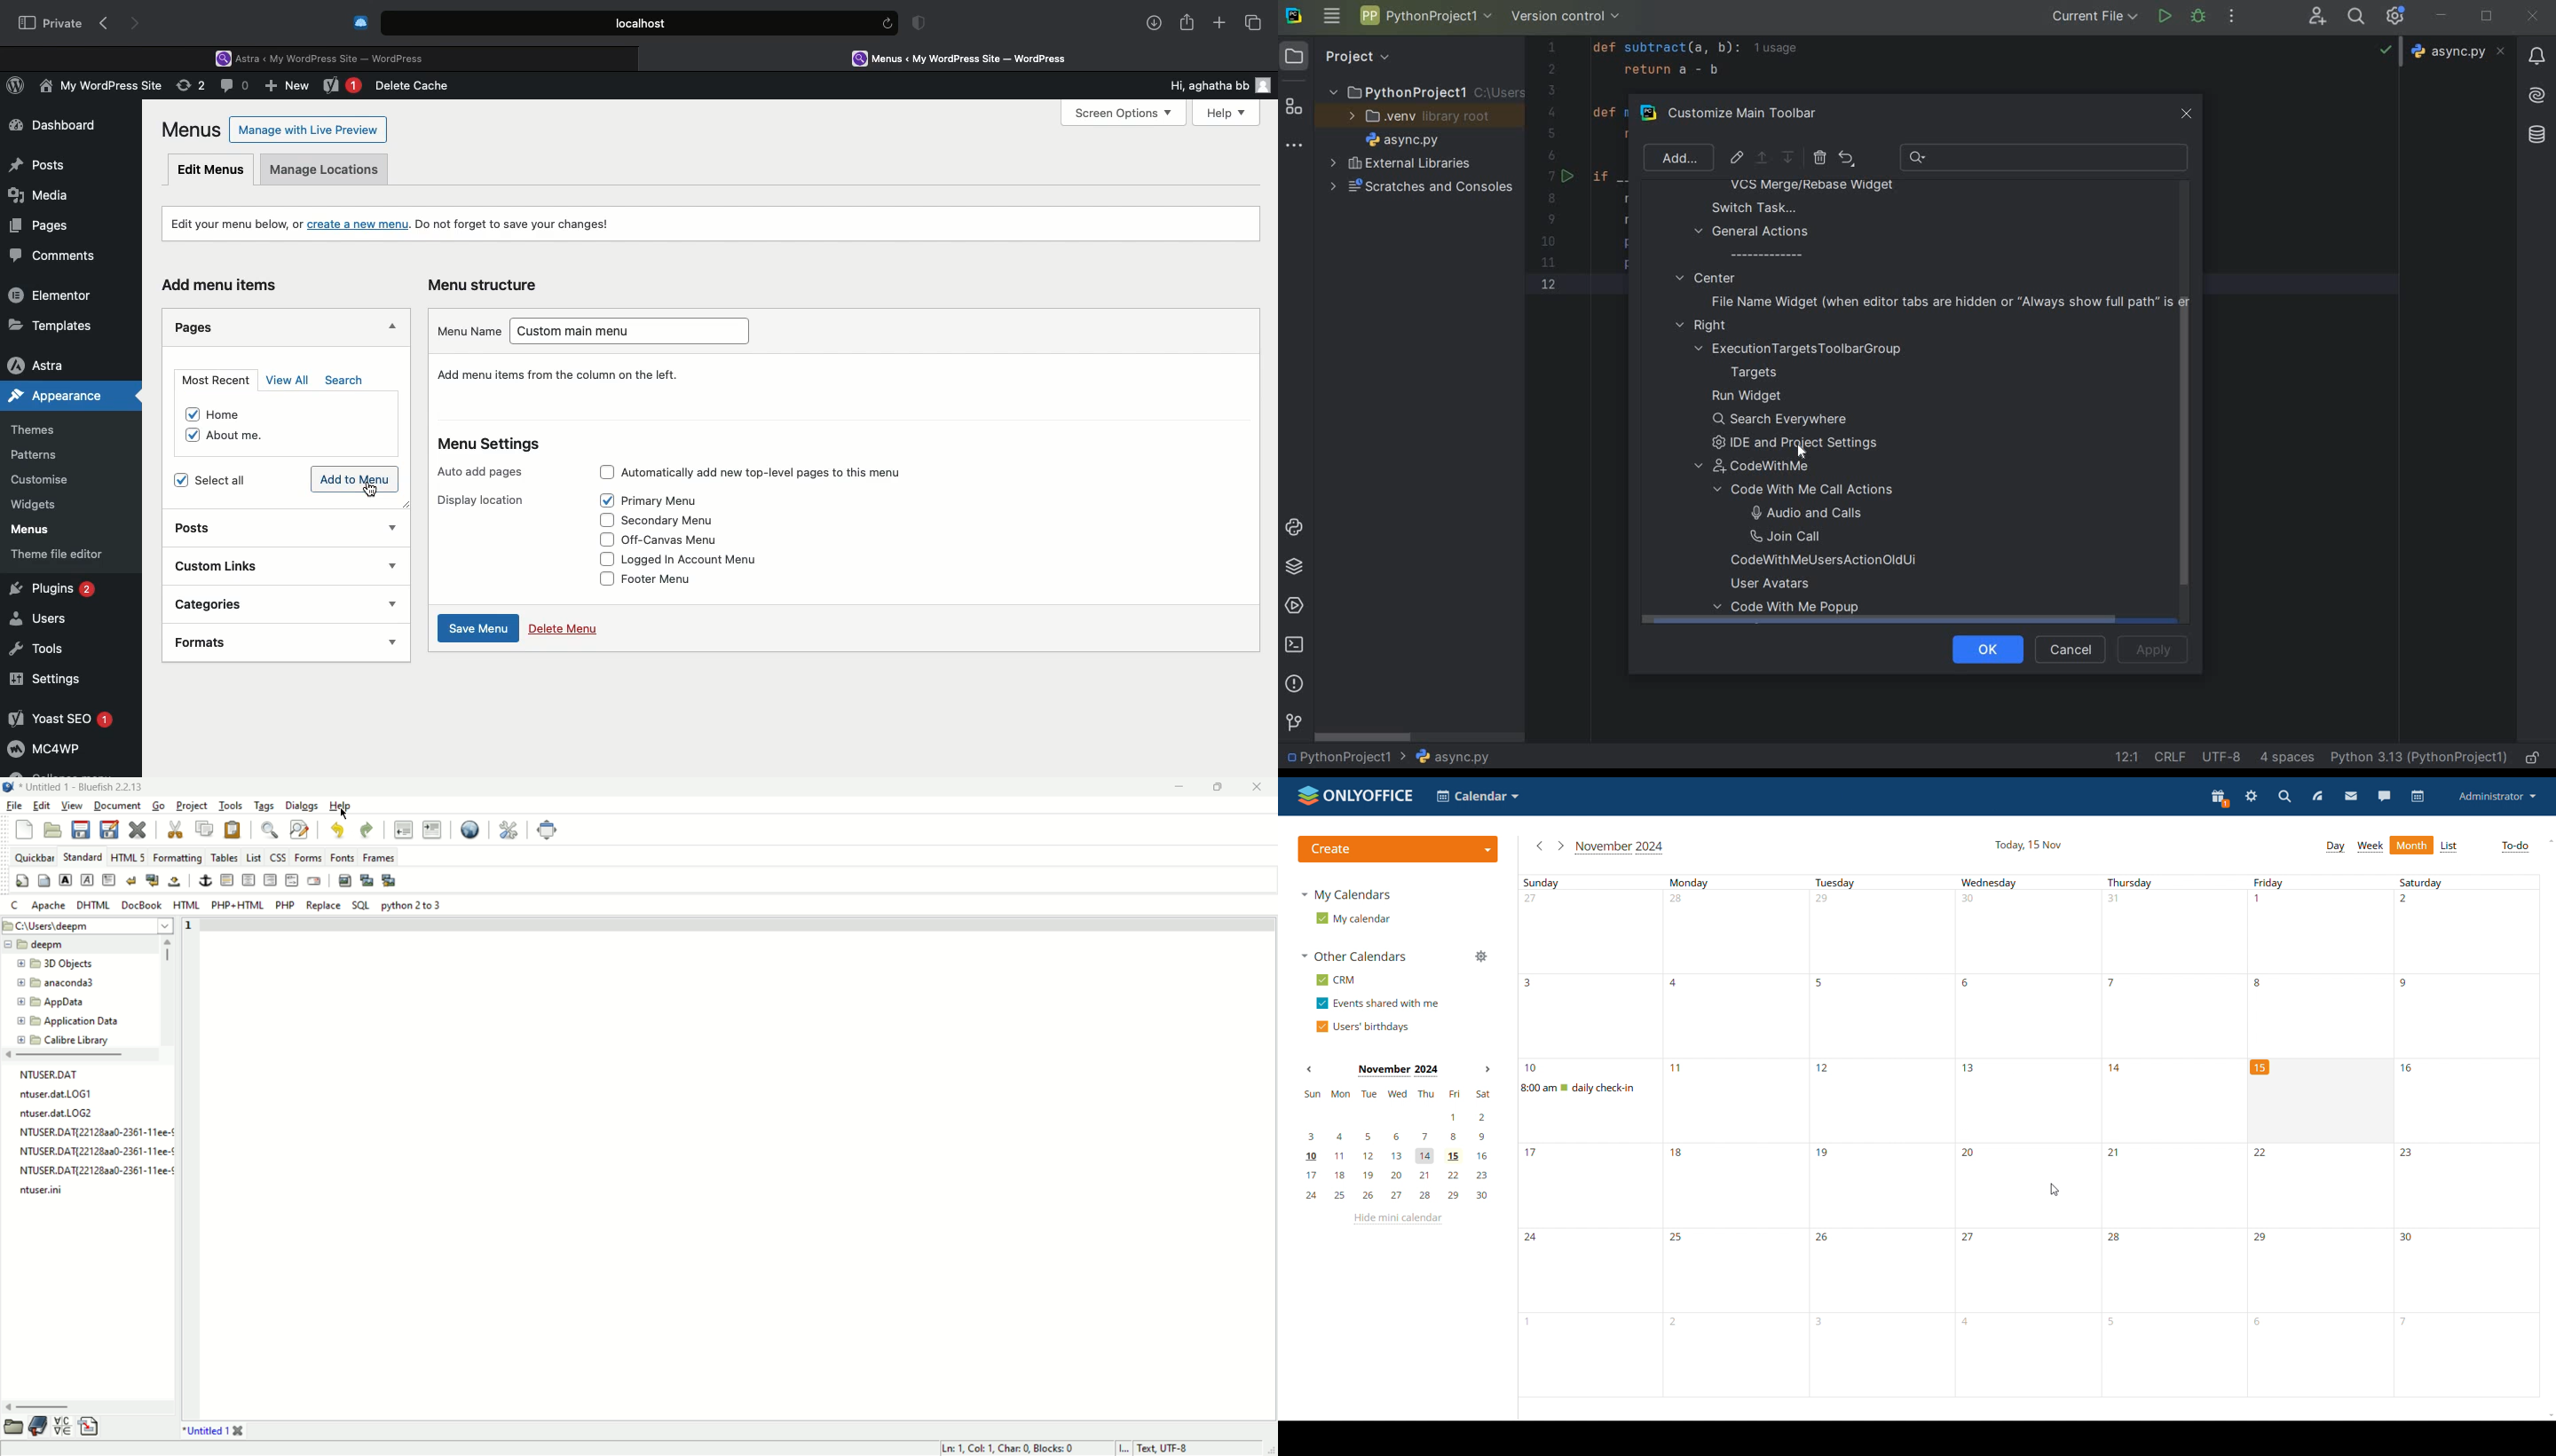  Describe the element at coordinates (486, 499) in the screenshot. I see `Display location` at that location.